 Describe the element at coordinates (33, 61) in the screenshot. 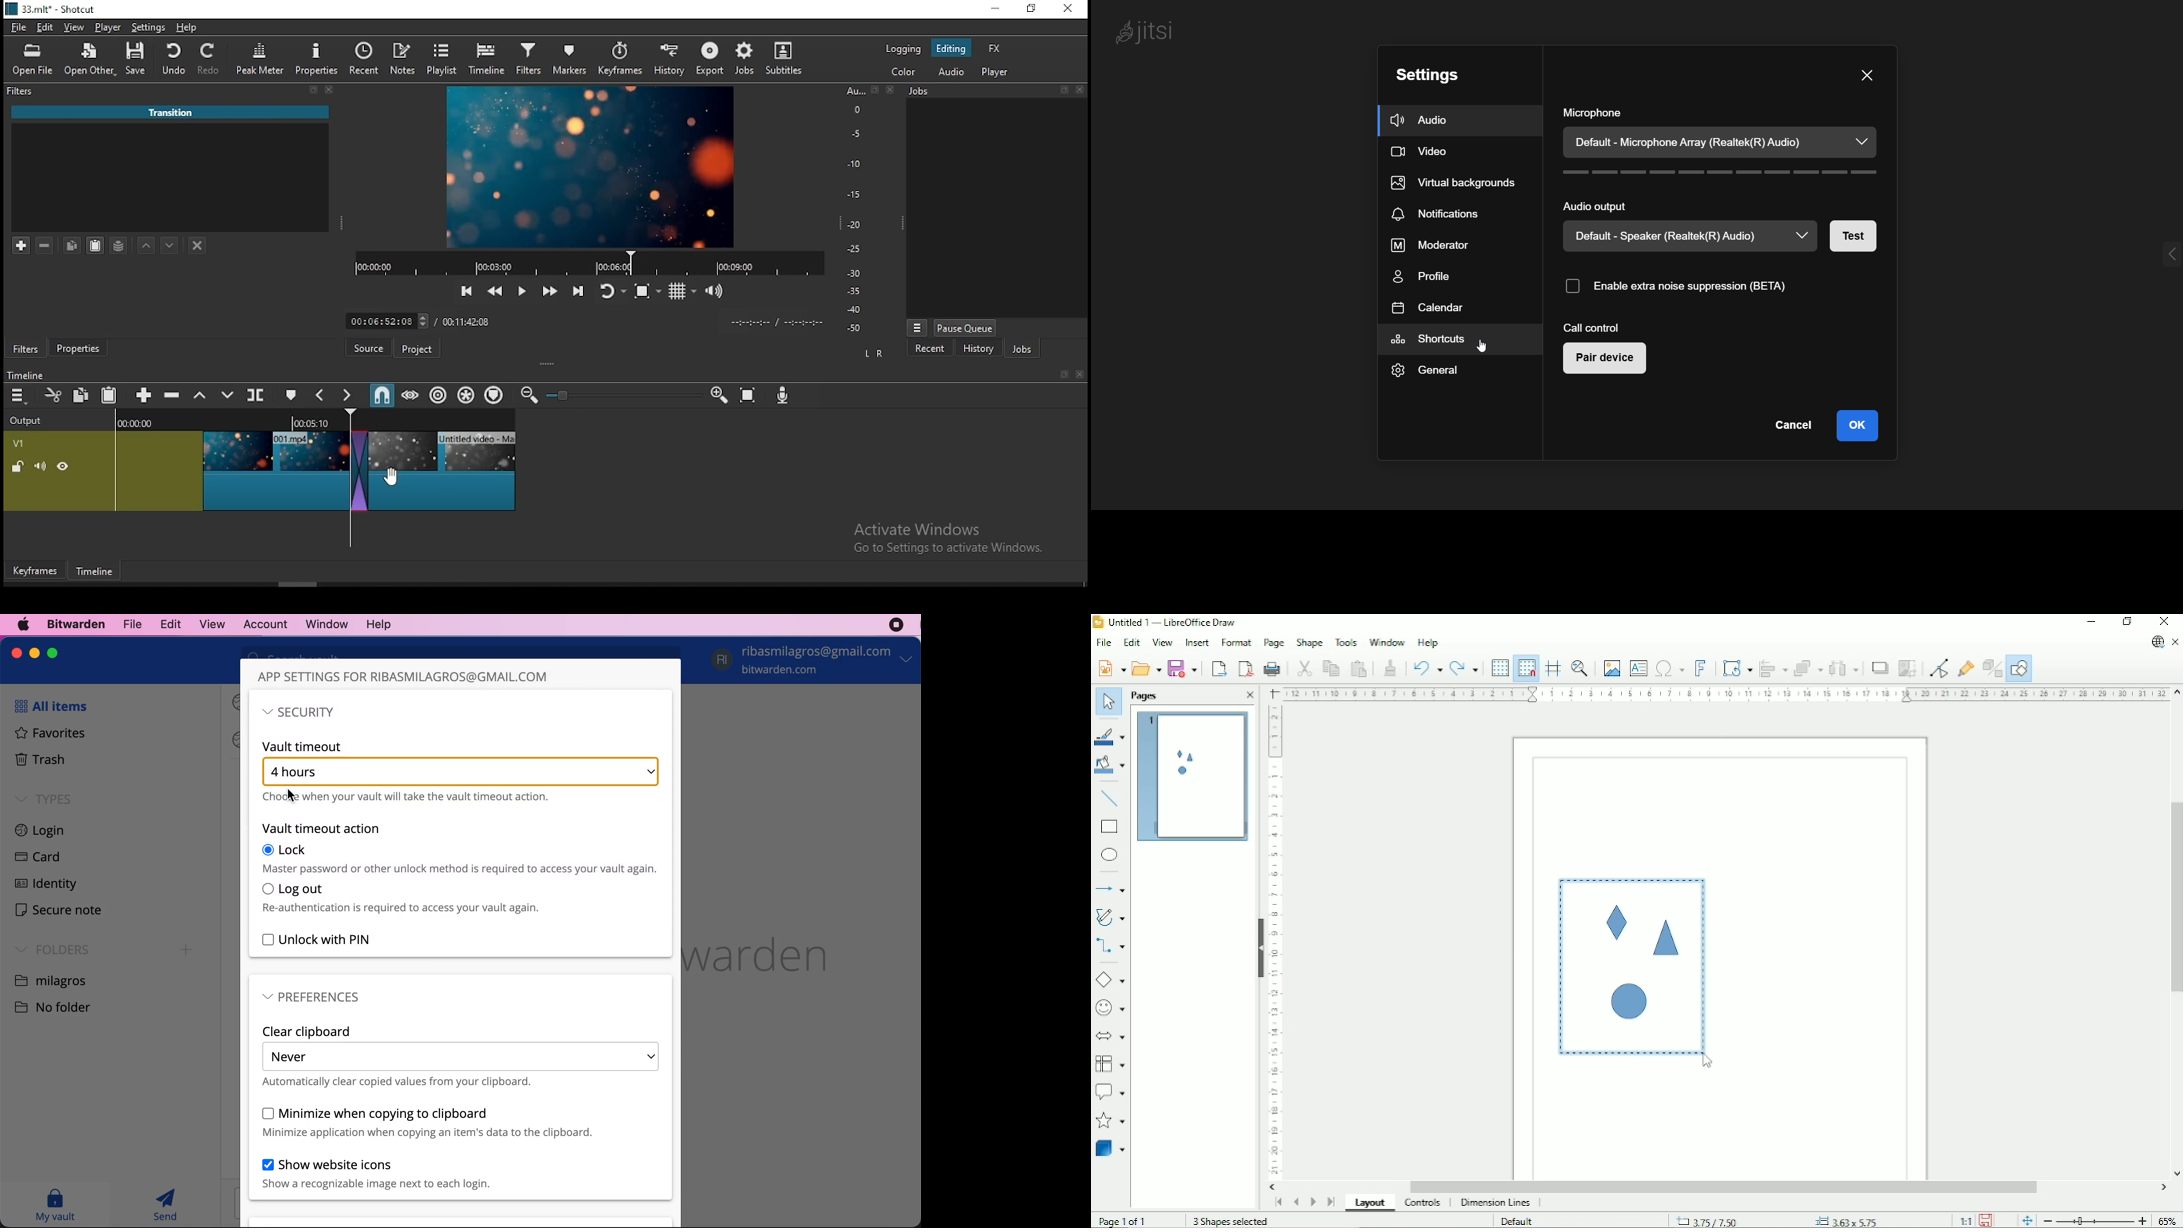

I see `open file` at that location.